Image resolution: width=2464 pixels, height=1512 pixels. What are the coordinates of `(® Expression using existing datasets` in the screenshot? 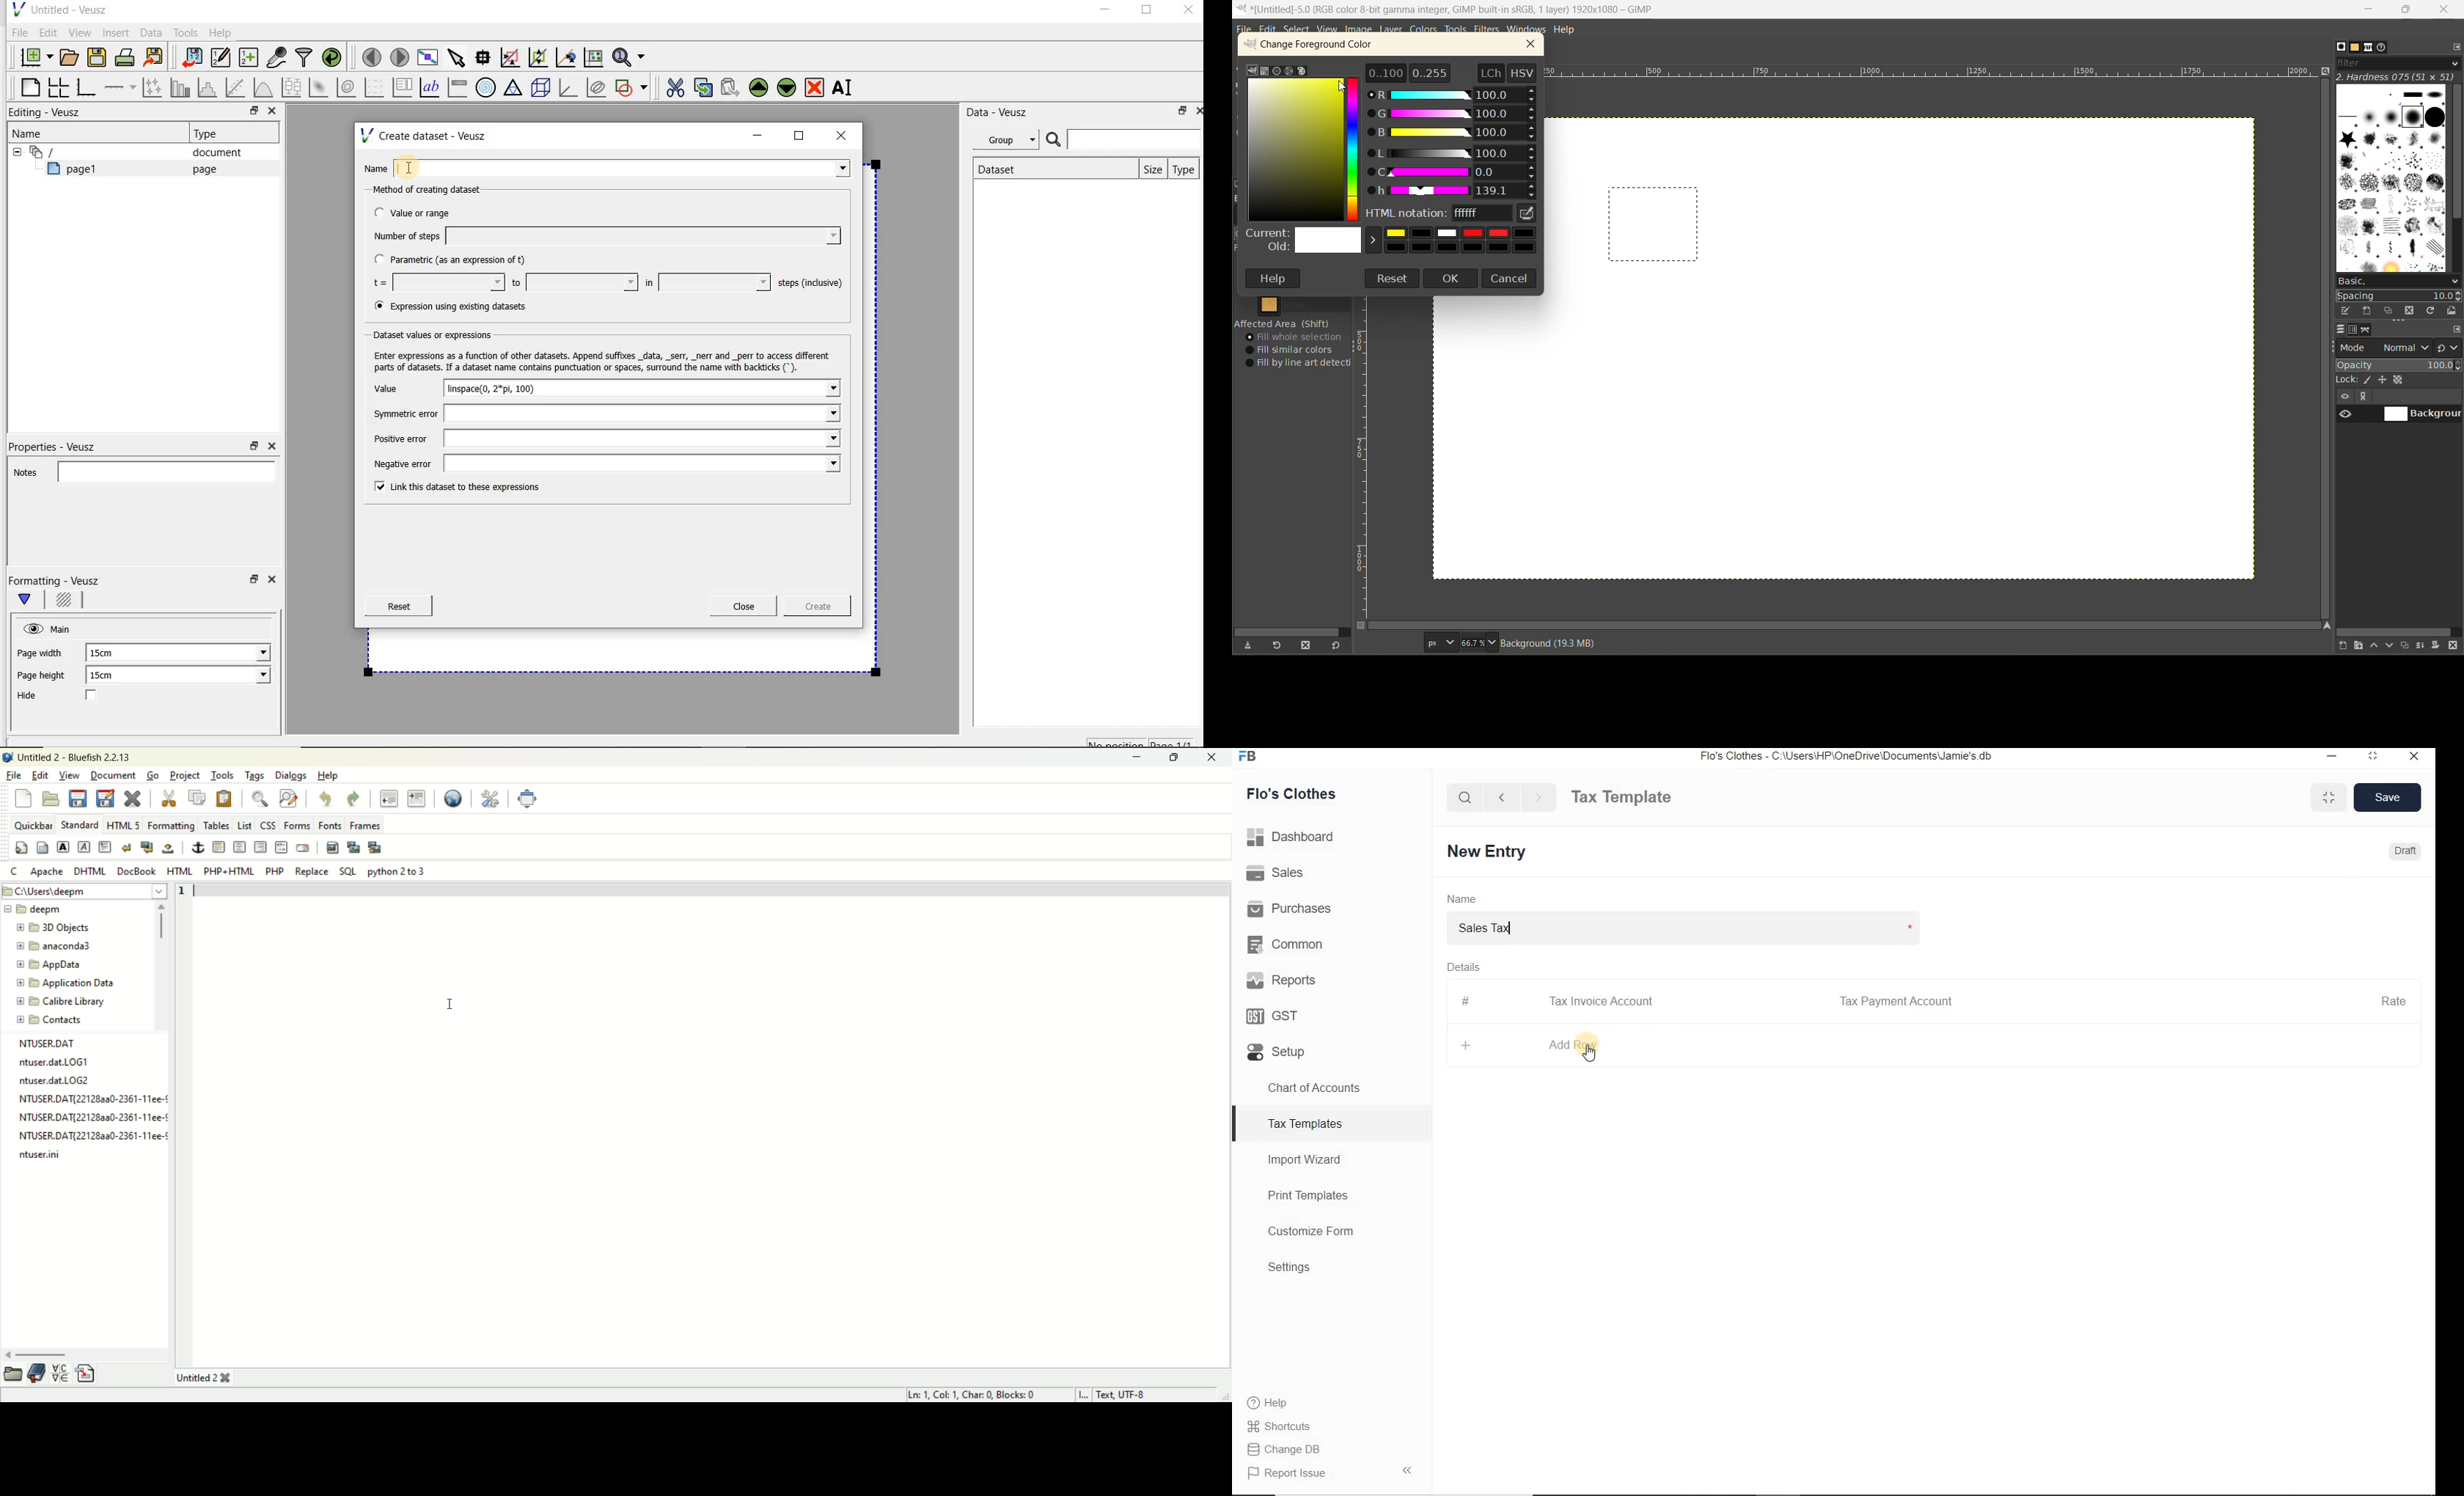 It's located at (461, 307).